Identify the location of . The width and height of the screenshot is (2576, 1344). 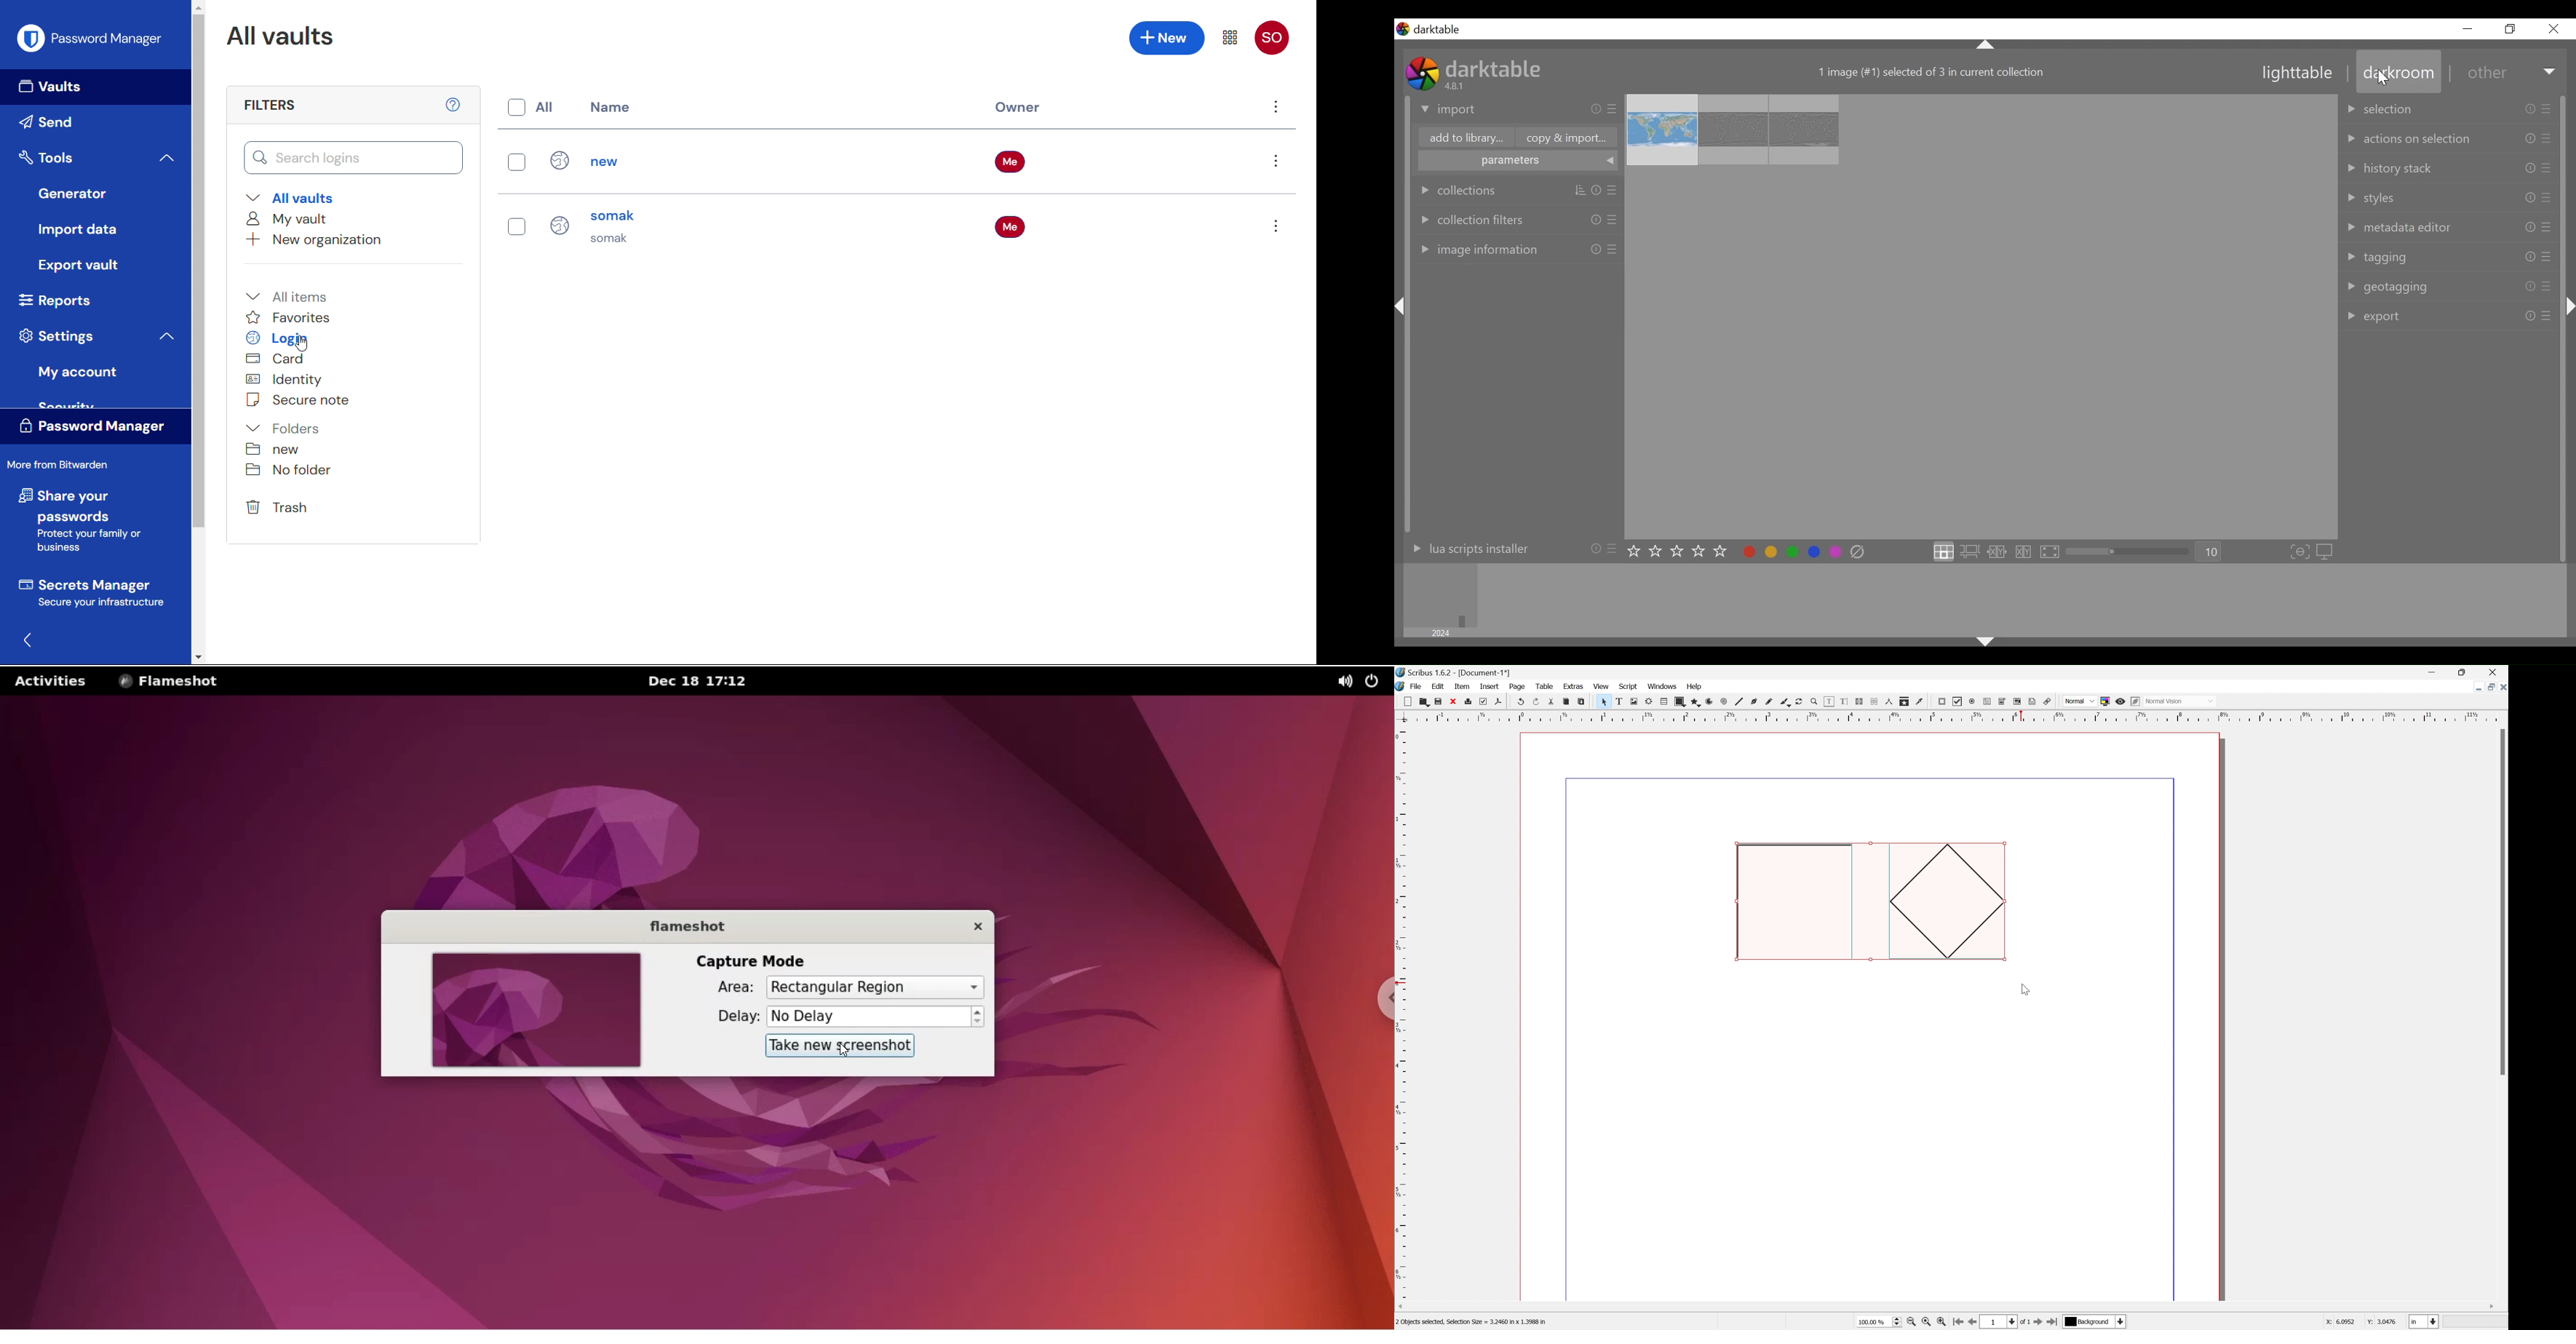
(1986, 45).